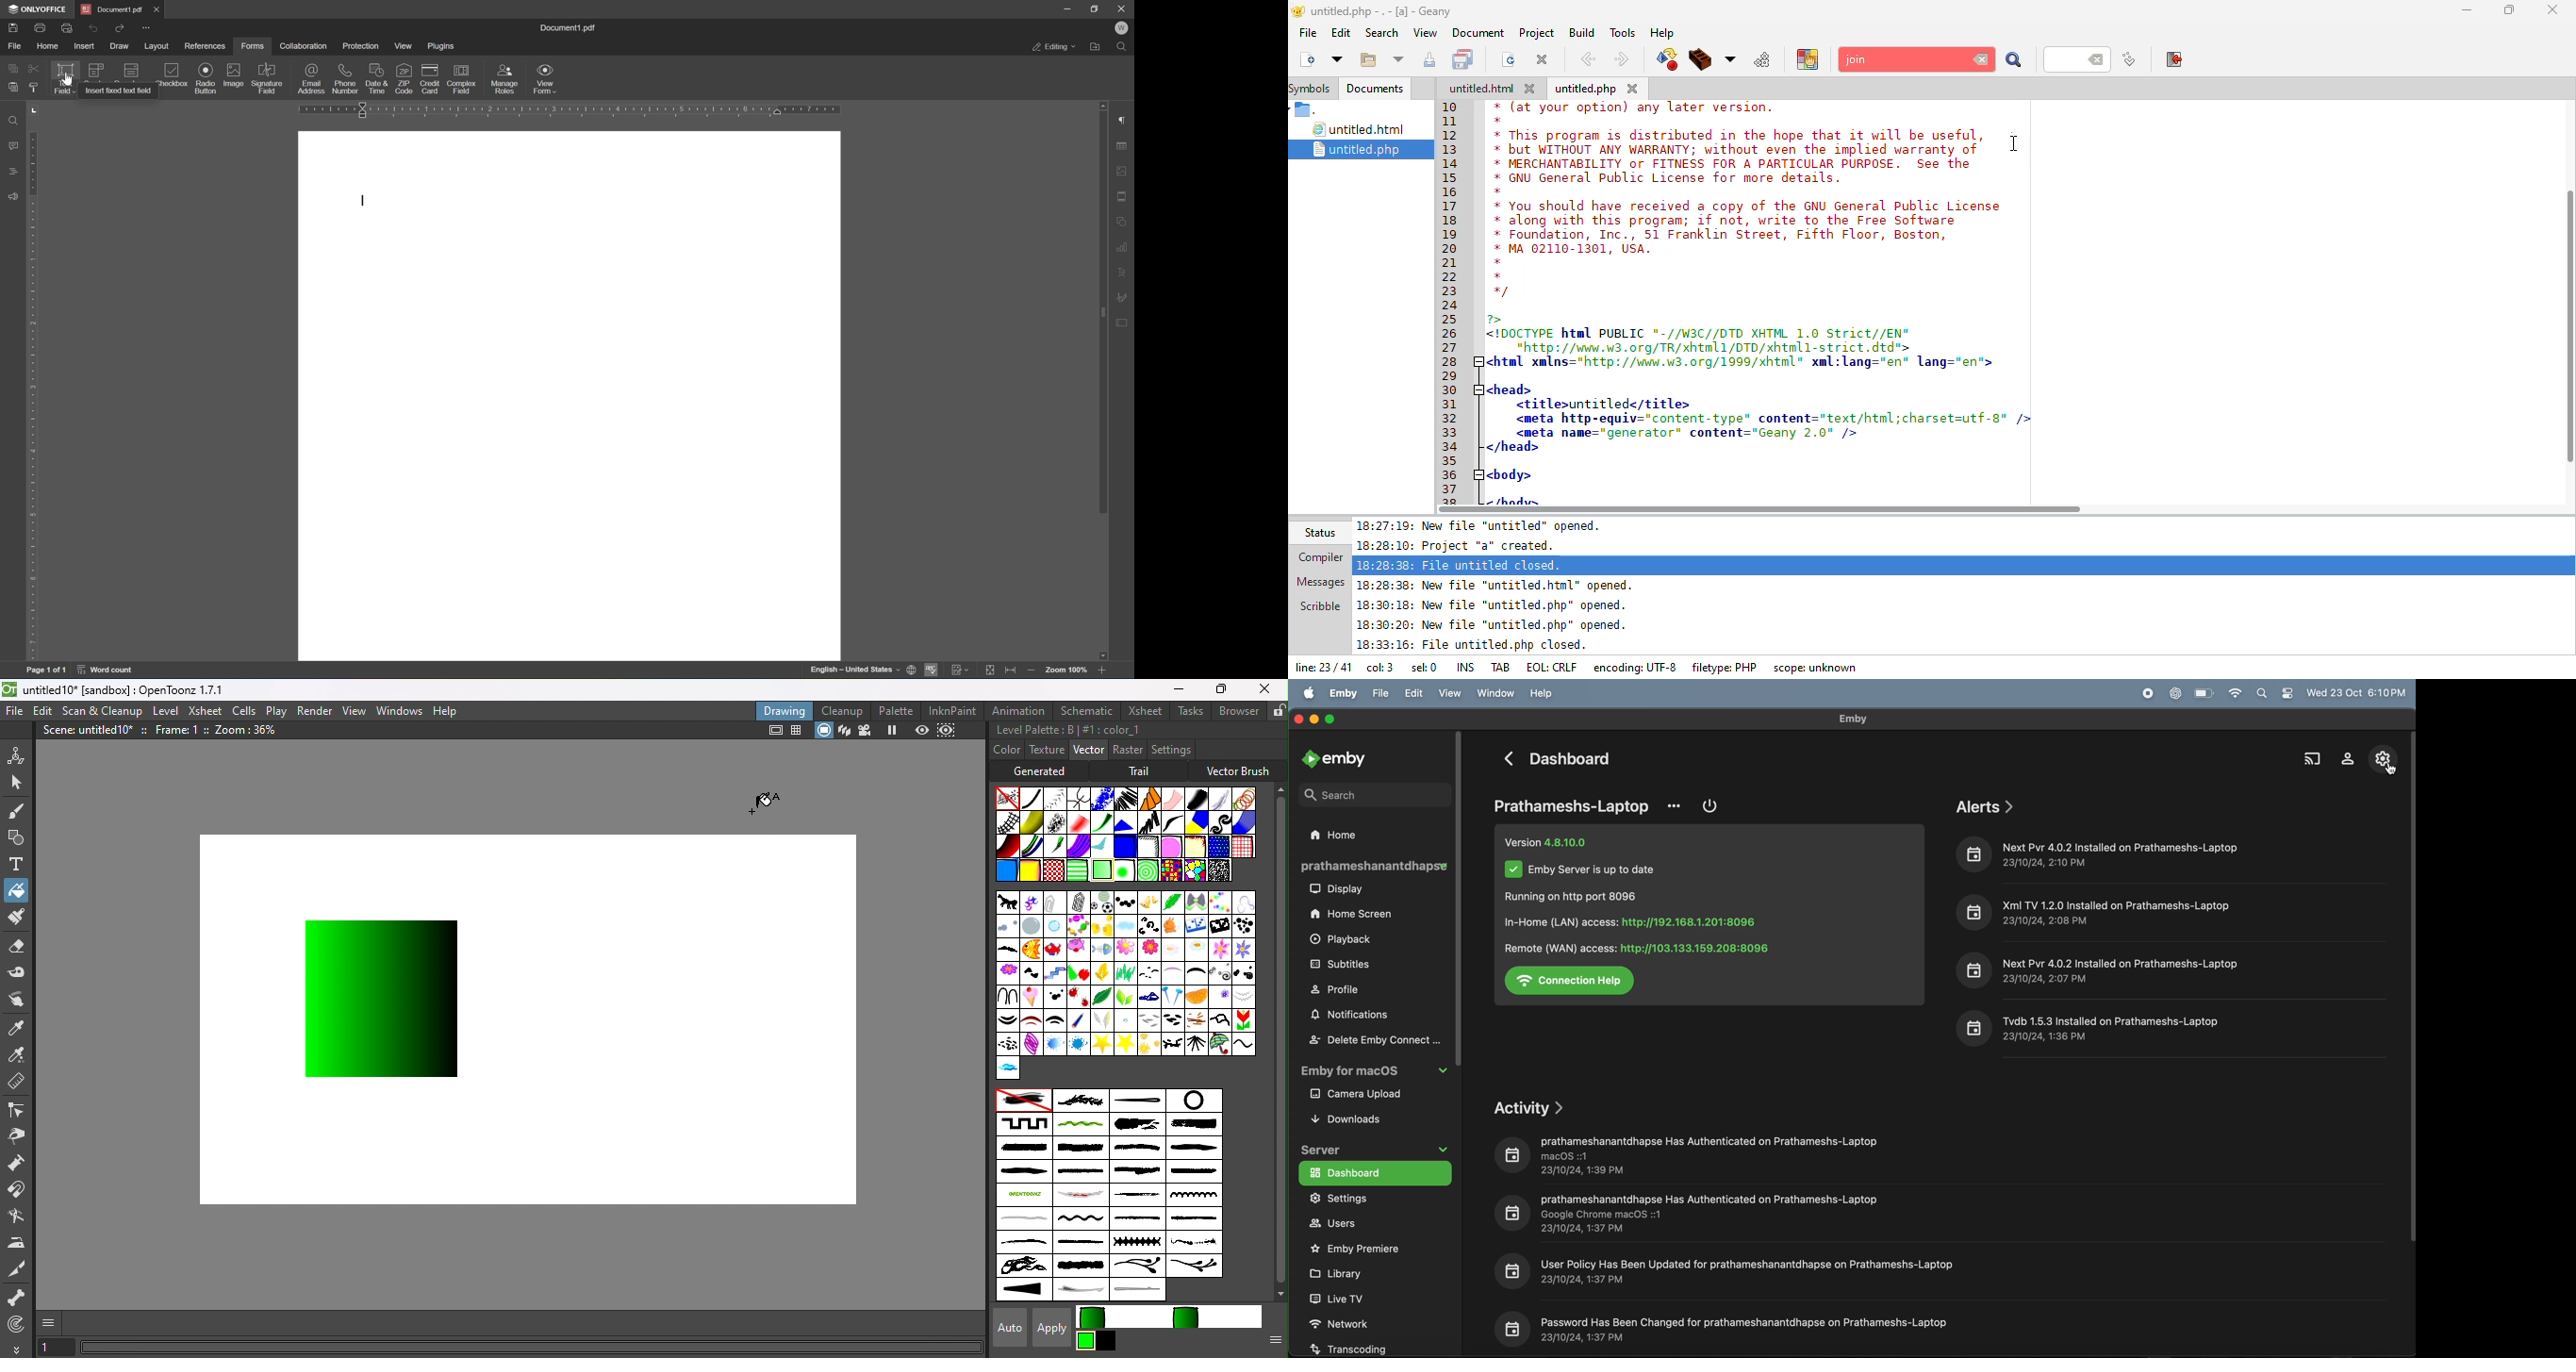  What do you see at coordinates (1032, 996) in the screenshot?
I see `icecream` at bounding box center [1032, 996].